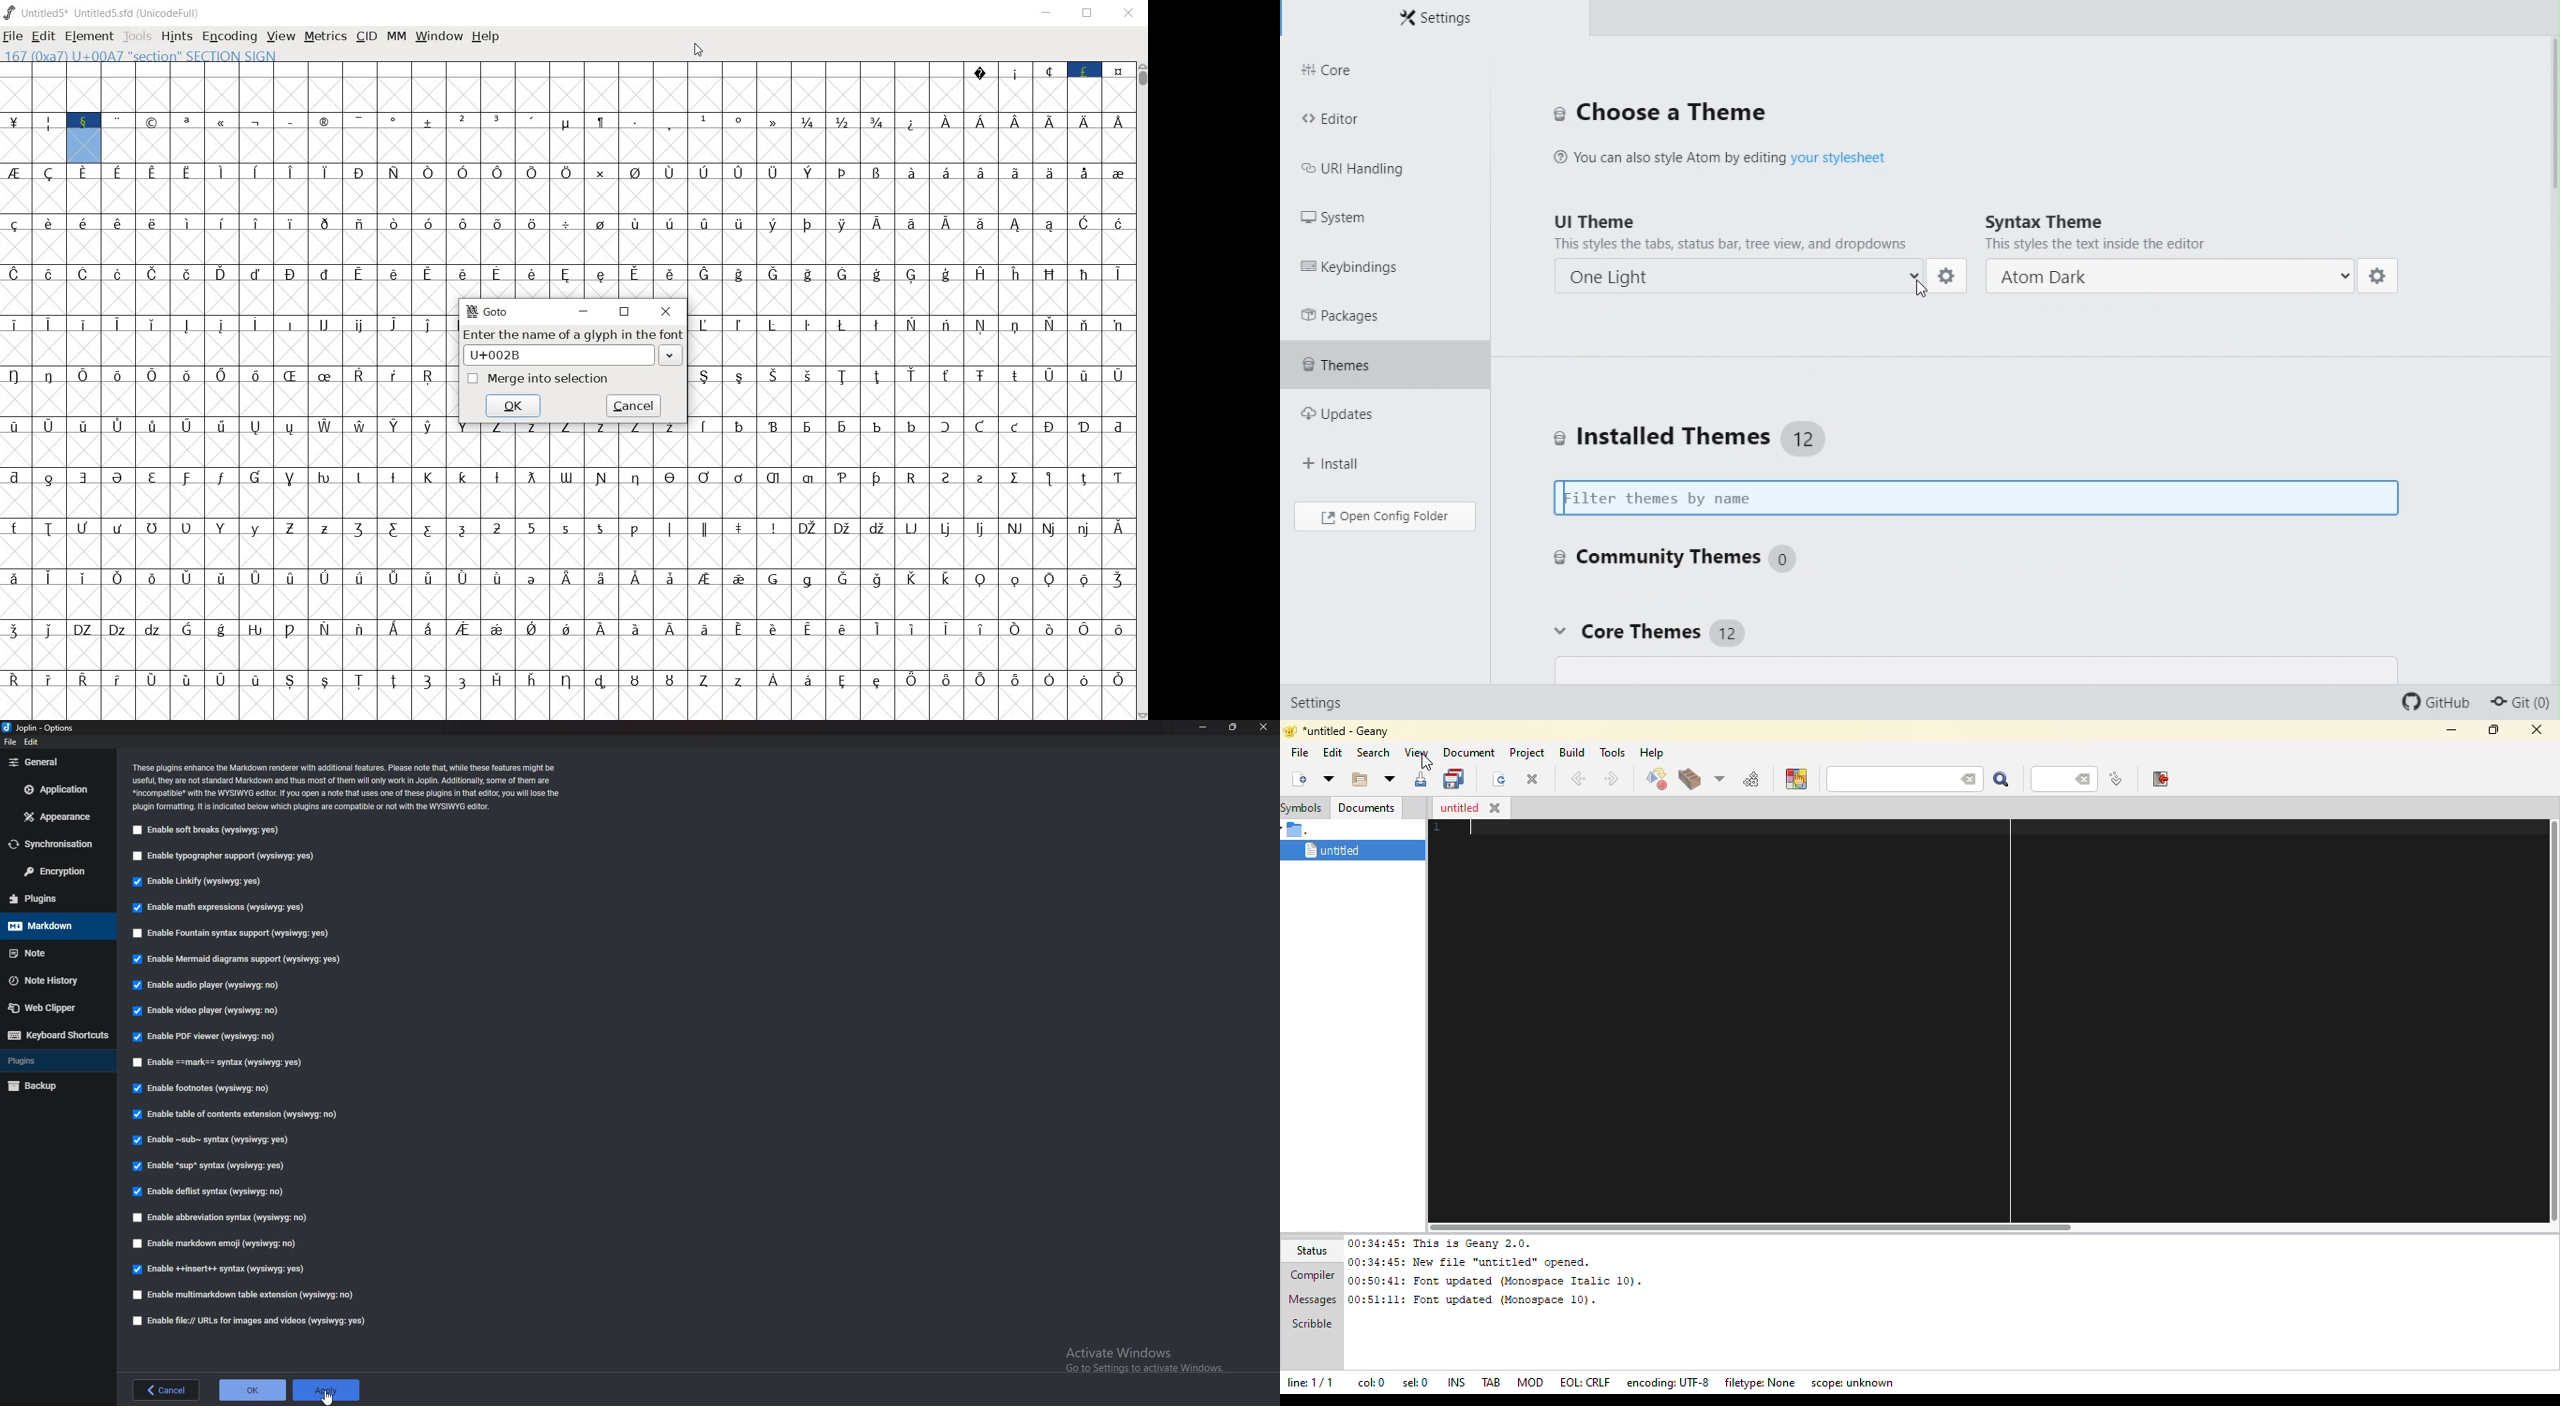 The height and width of the screenshot is (1428, 2576). Describe the element at coordinates (41, 729) in the screenshot. I see `options` at that location.